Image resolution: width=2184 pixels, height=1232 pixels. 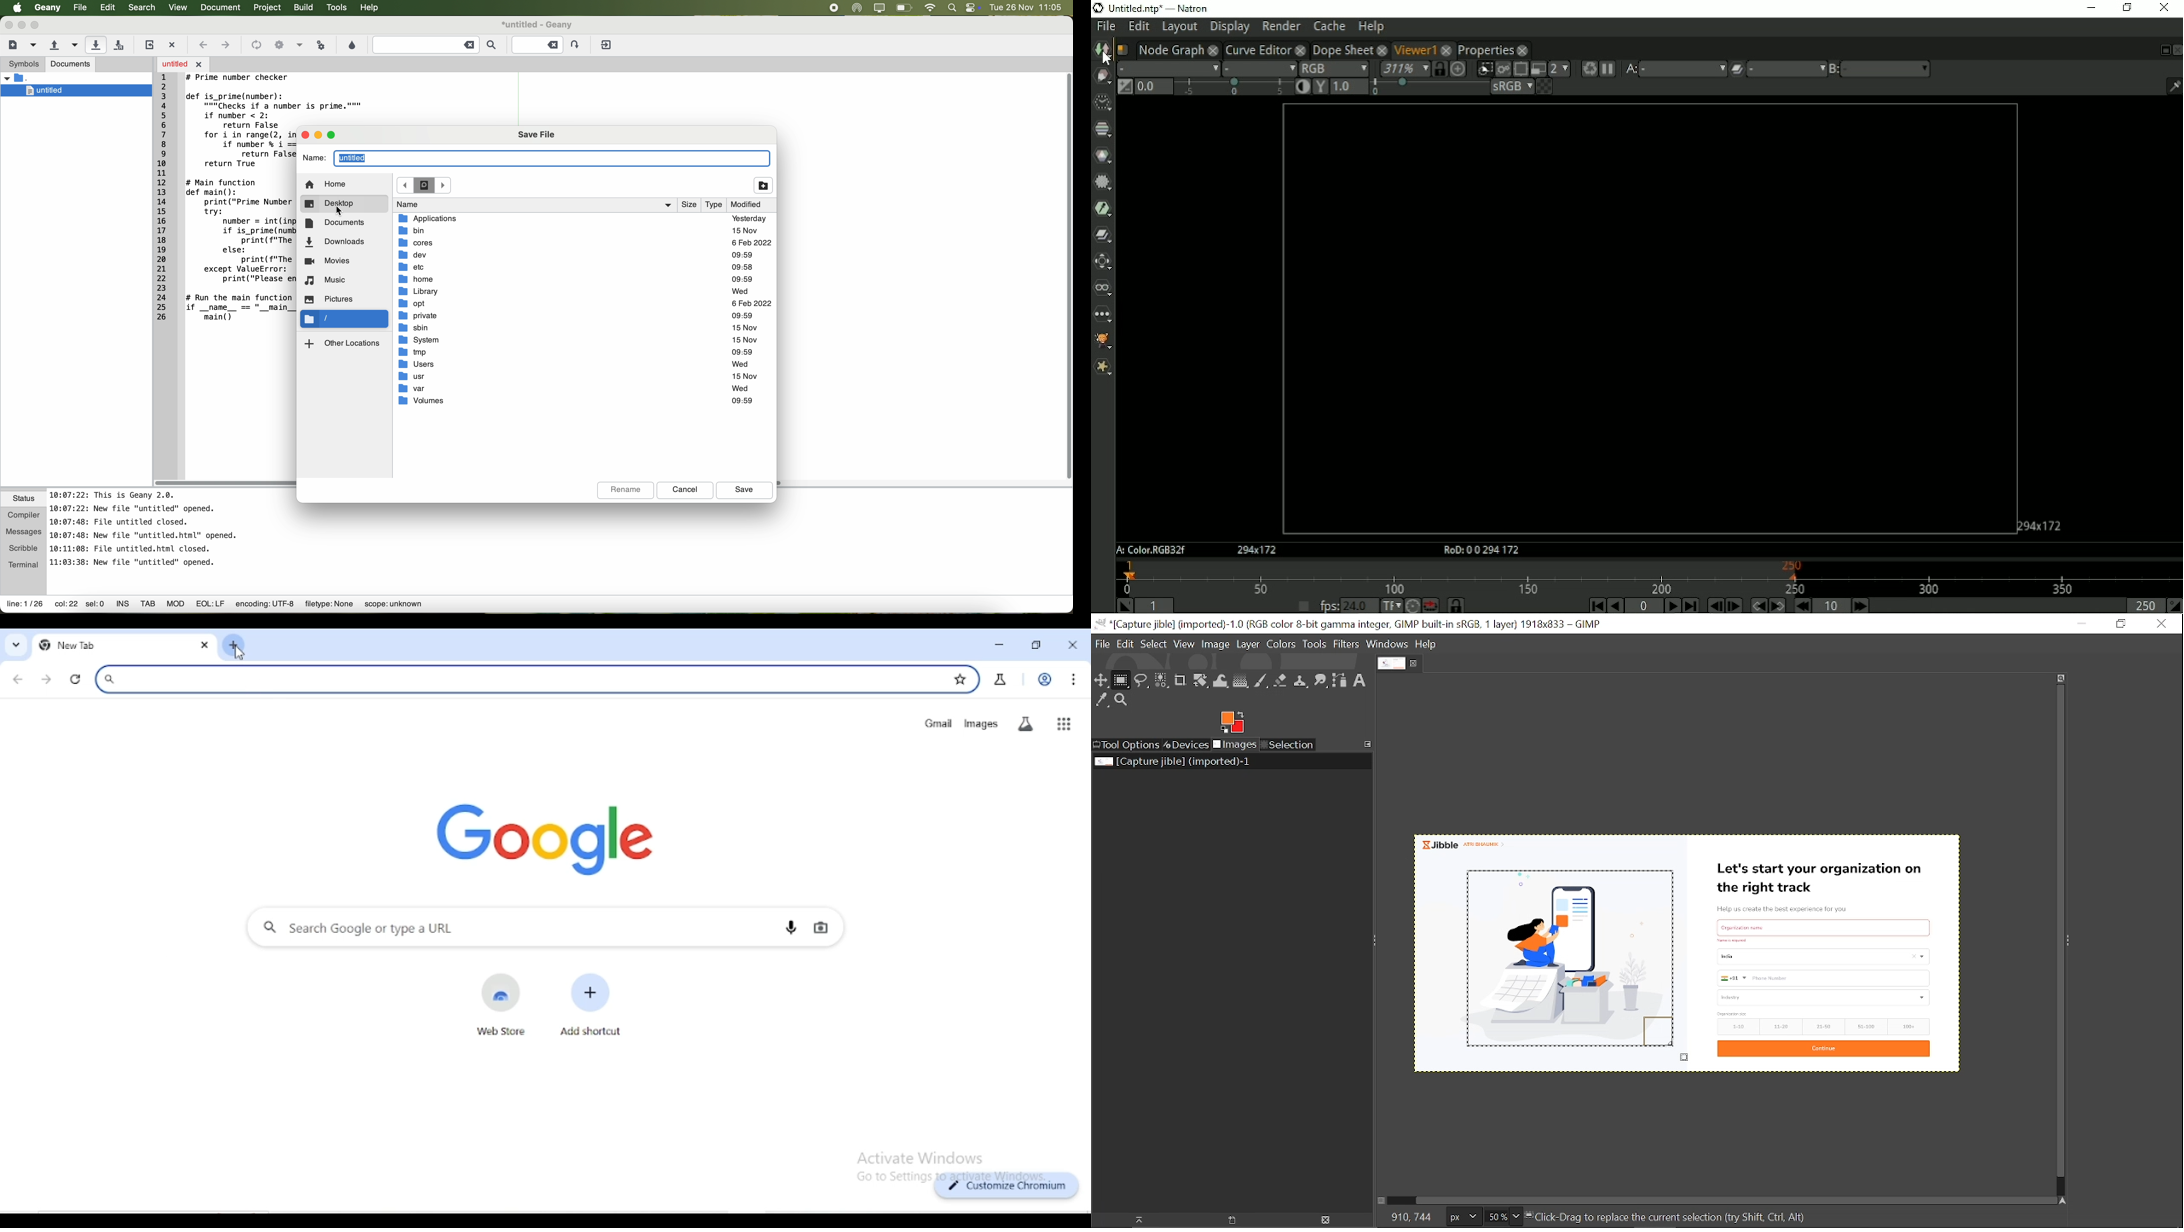 I want to click on gmail, so click(x=938, y=723).